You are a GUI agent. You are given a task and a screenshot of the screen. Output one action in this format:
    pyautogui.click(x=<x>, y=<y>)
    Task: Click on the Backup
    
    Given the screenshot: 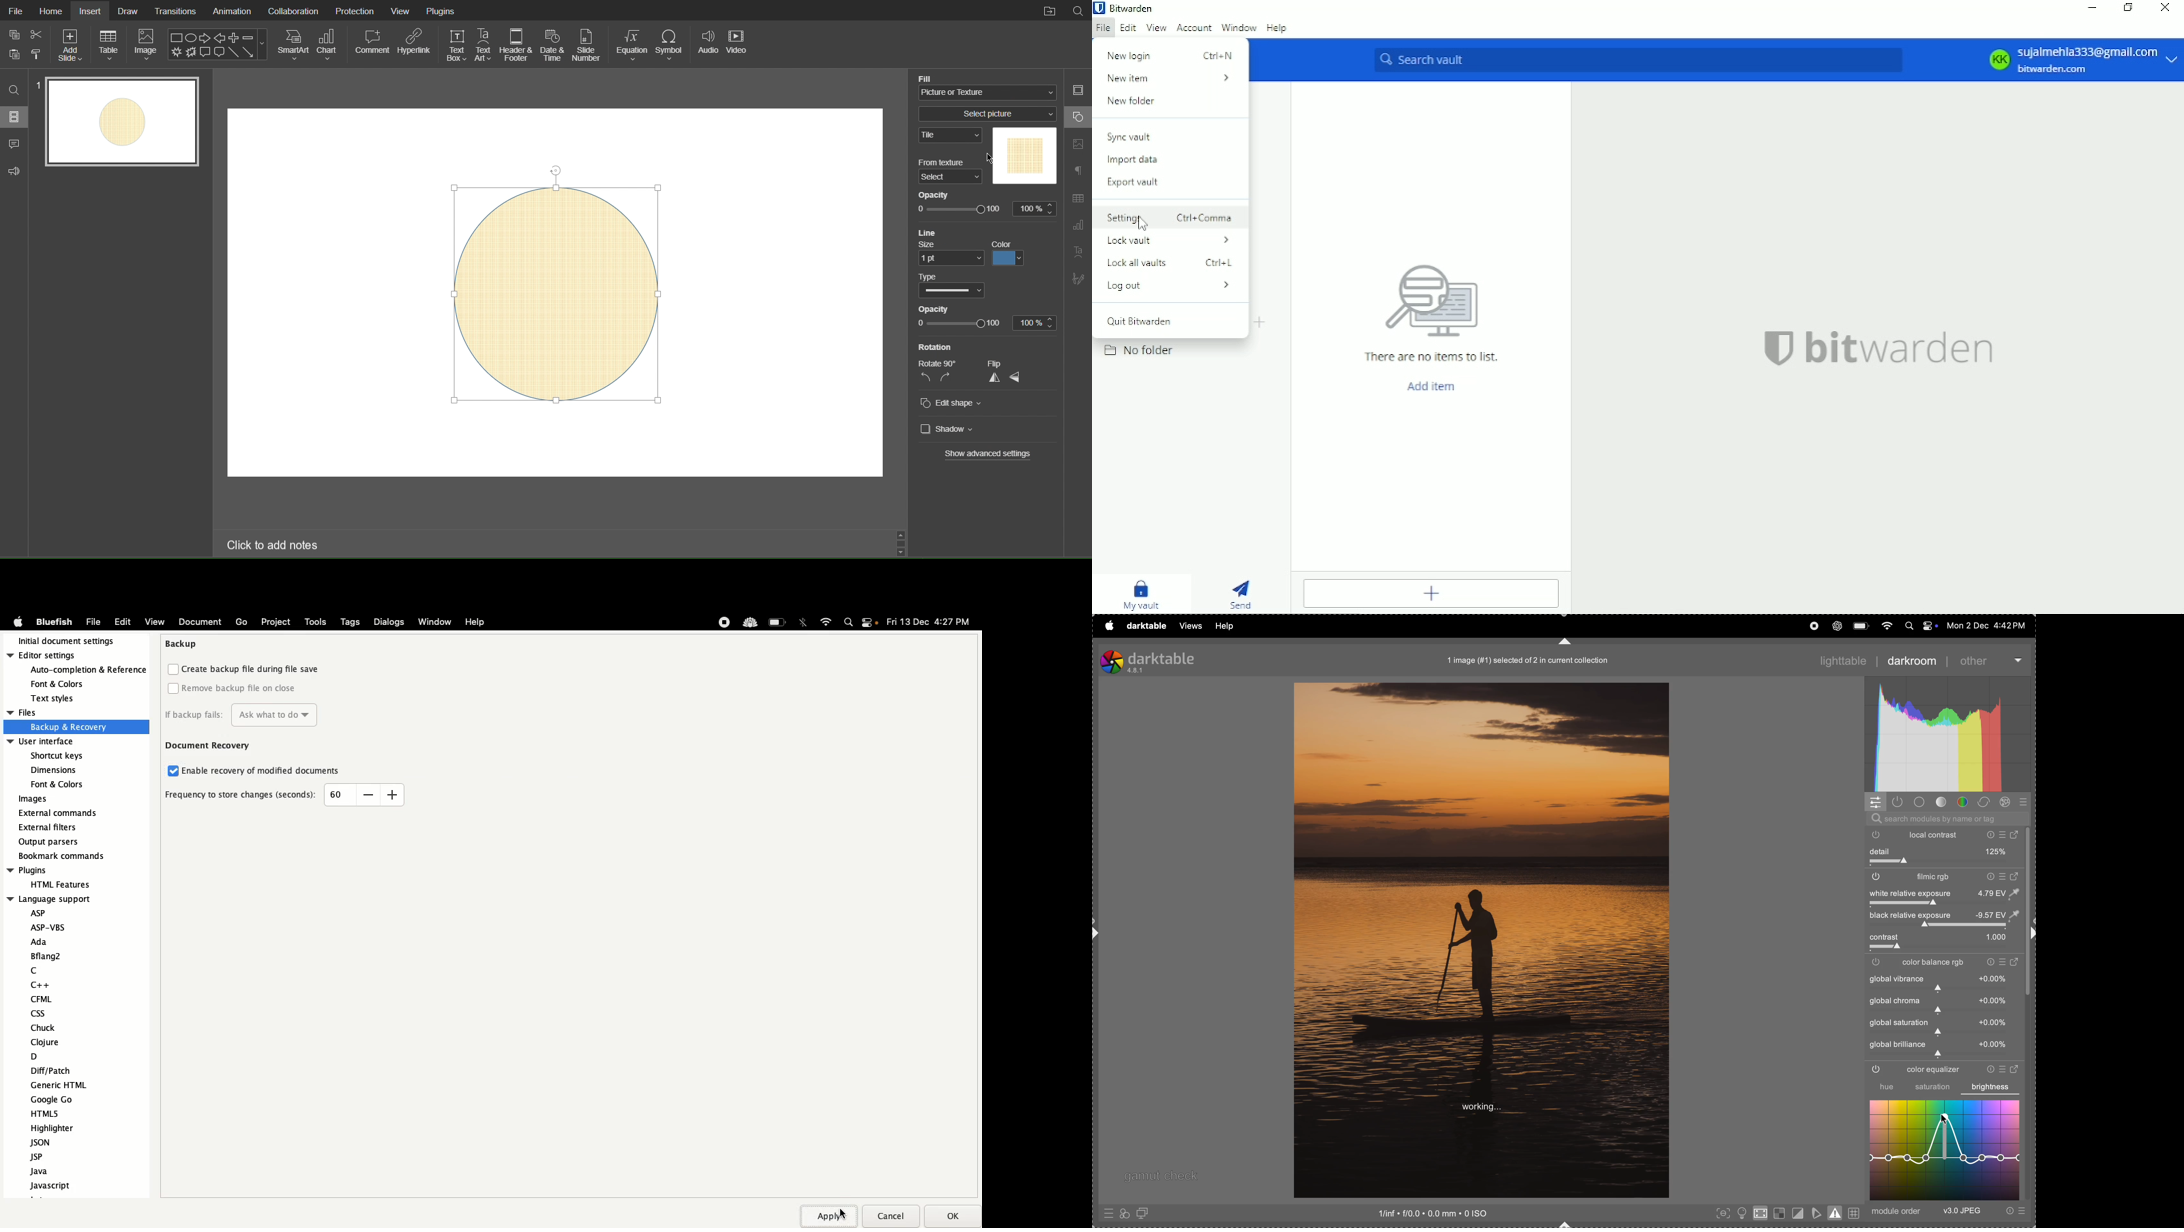 What is the action you would take?
    pyautogui.click(x=184, y=646)
    